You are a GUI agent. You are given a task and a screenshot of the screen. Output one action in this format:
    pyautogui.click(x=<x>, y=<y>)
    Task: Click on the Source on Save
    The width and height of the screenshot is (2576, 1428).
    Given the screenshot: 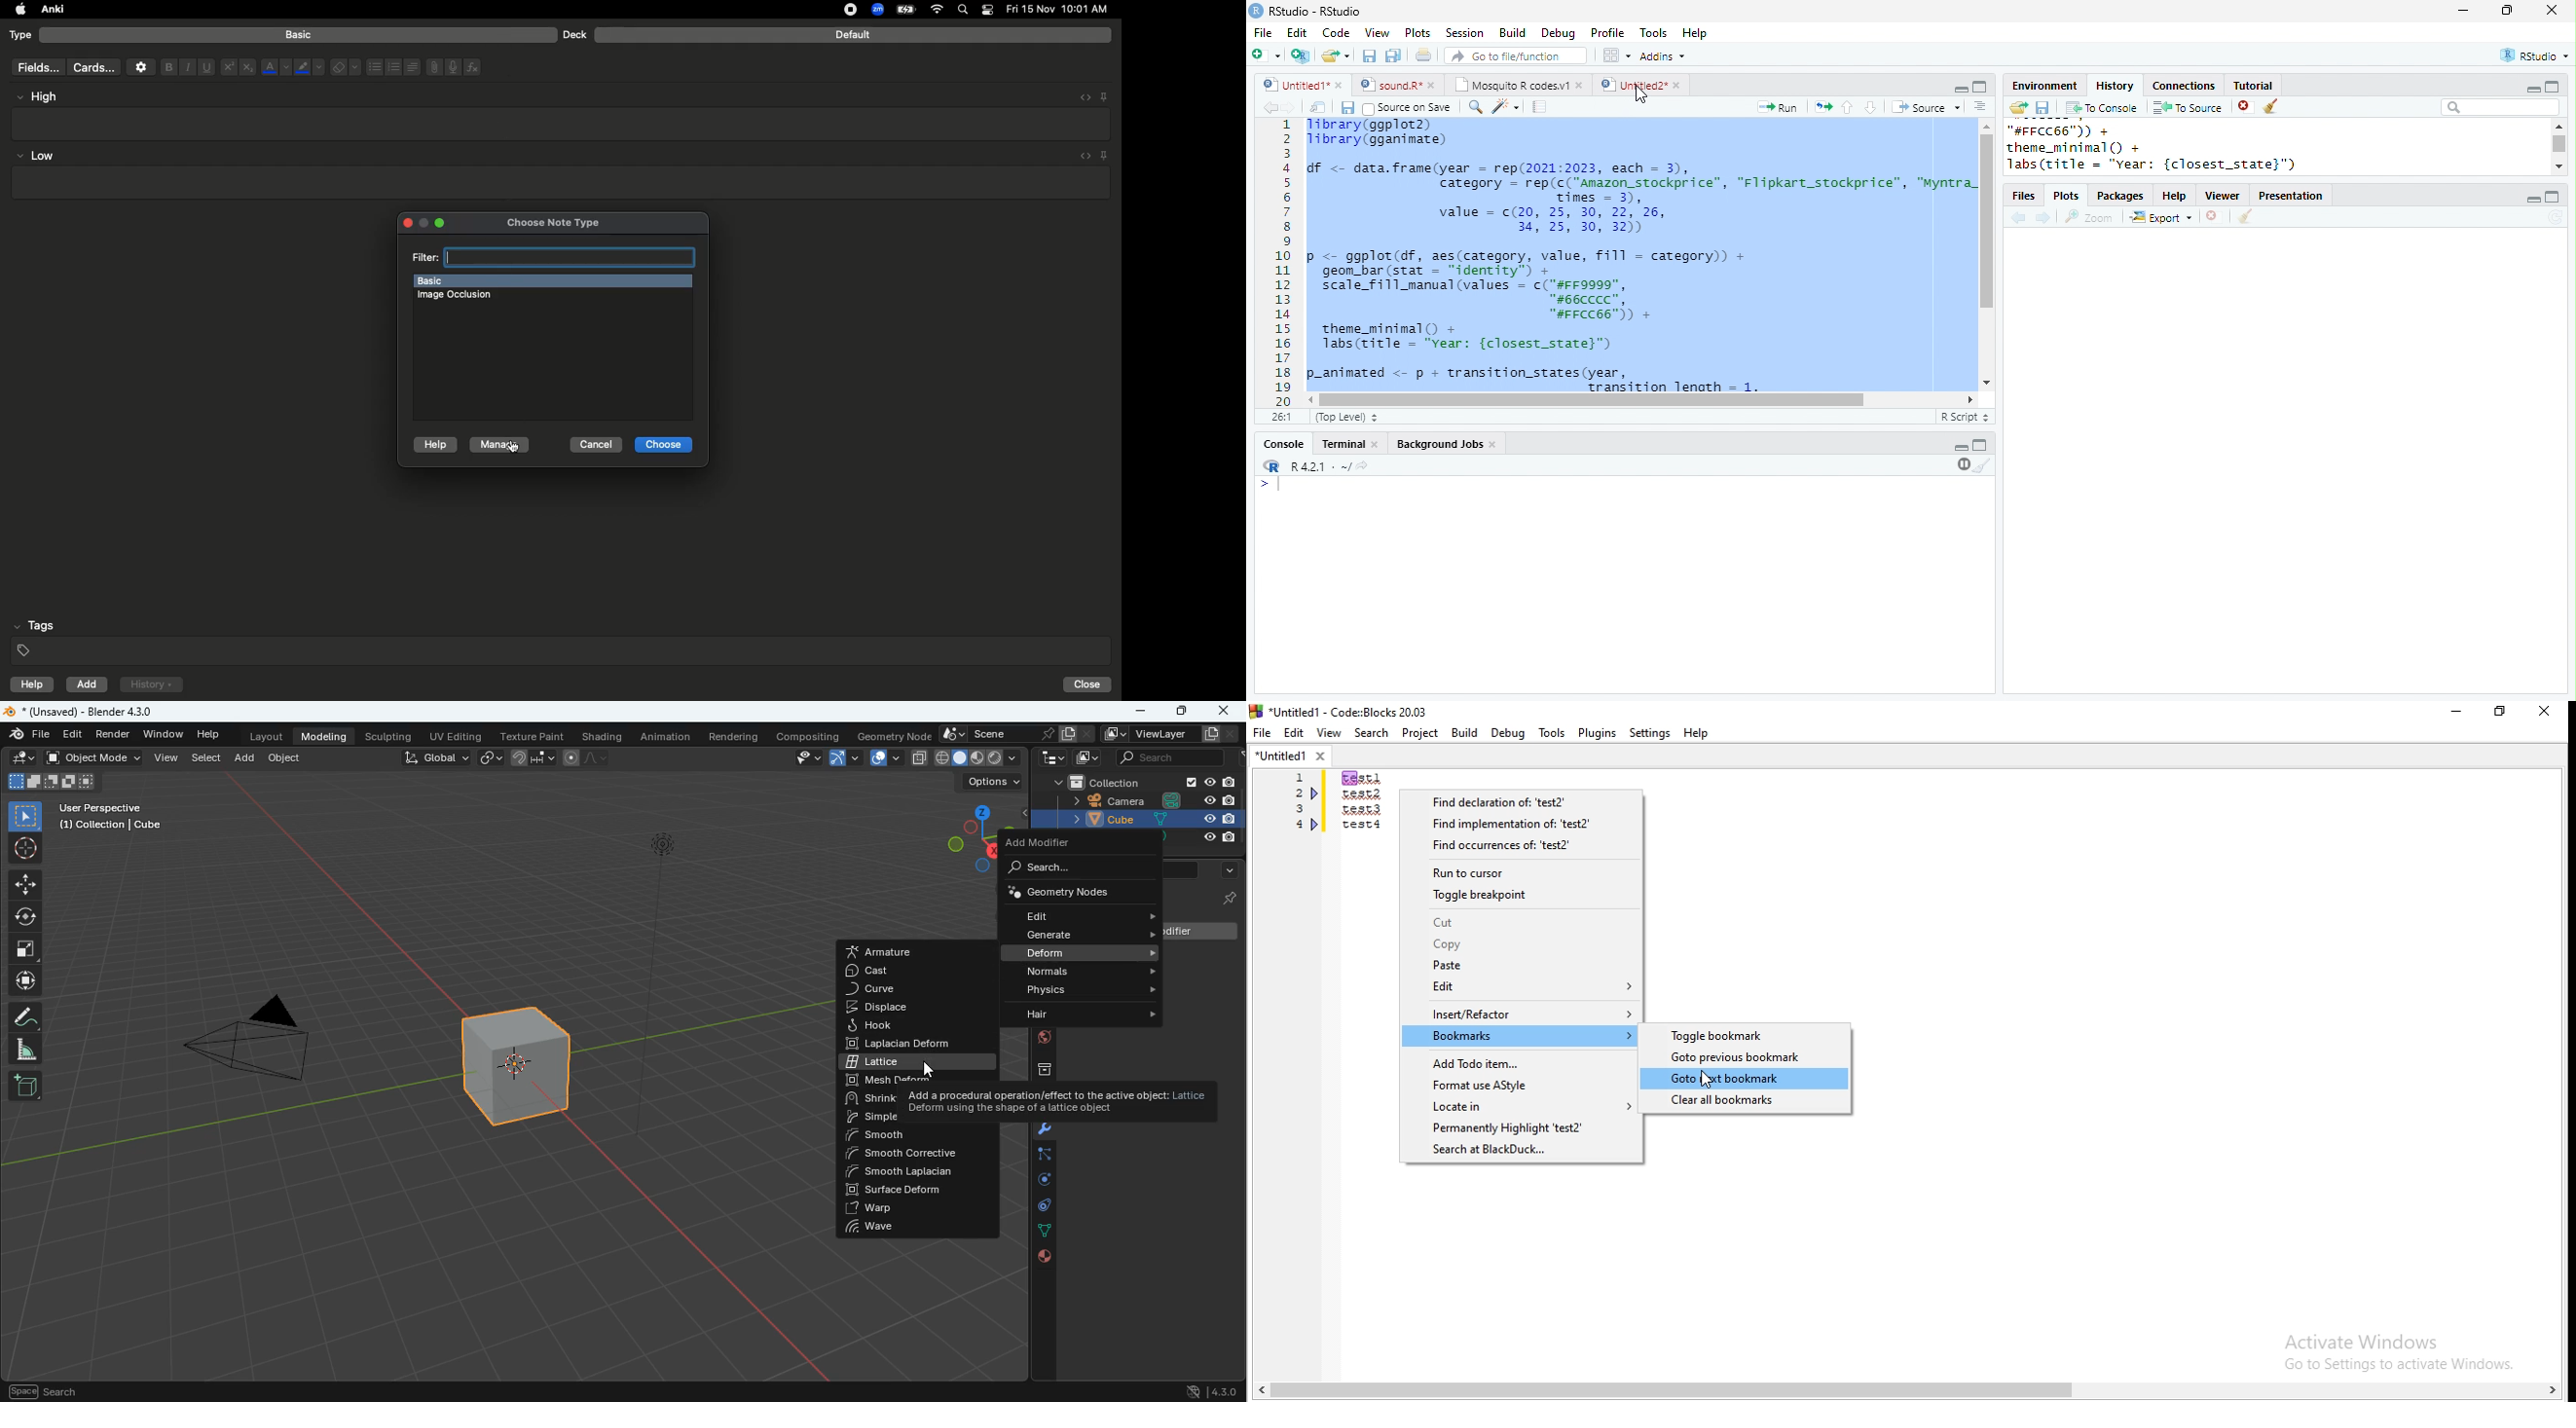 What is the action you would take?
    pyautogui.click(x=1407, y=108)
    